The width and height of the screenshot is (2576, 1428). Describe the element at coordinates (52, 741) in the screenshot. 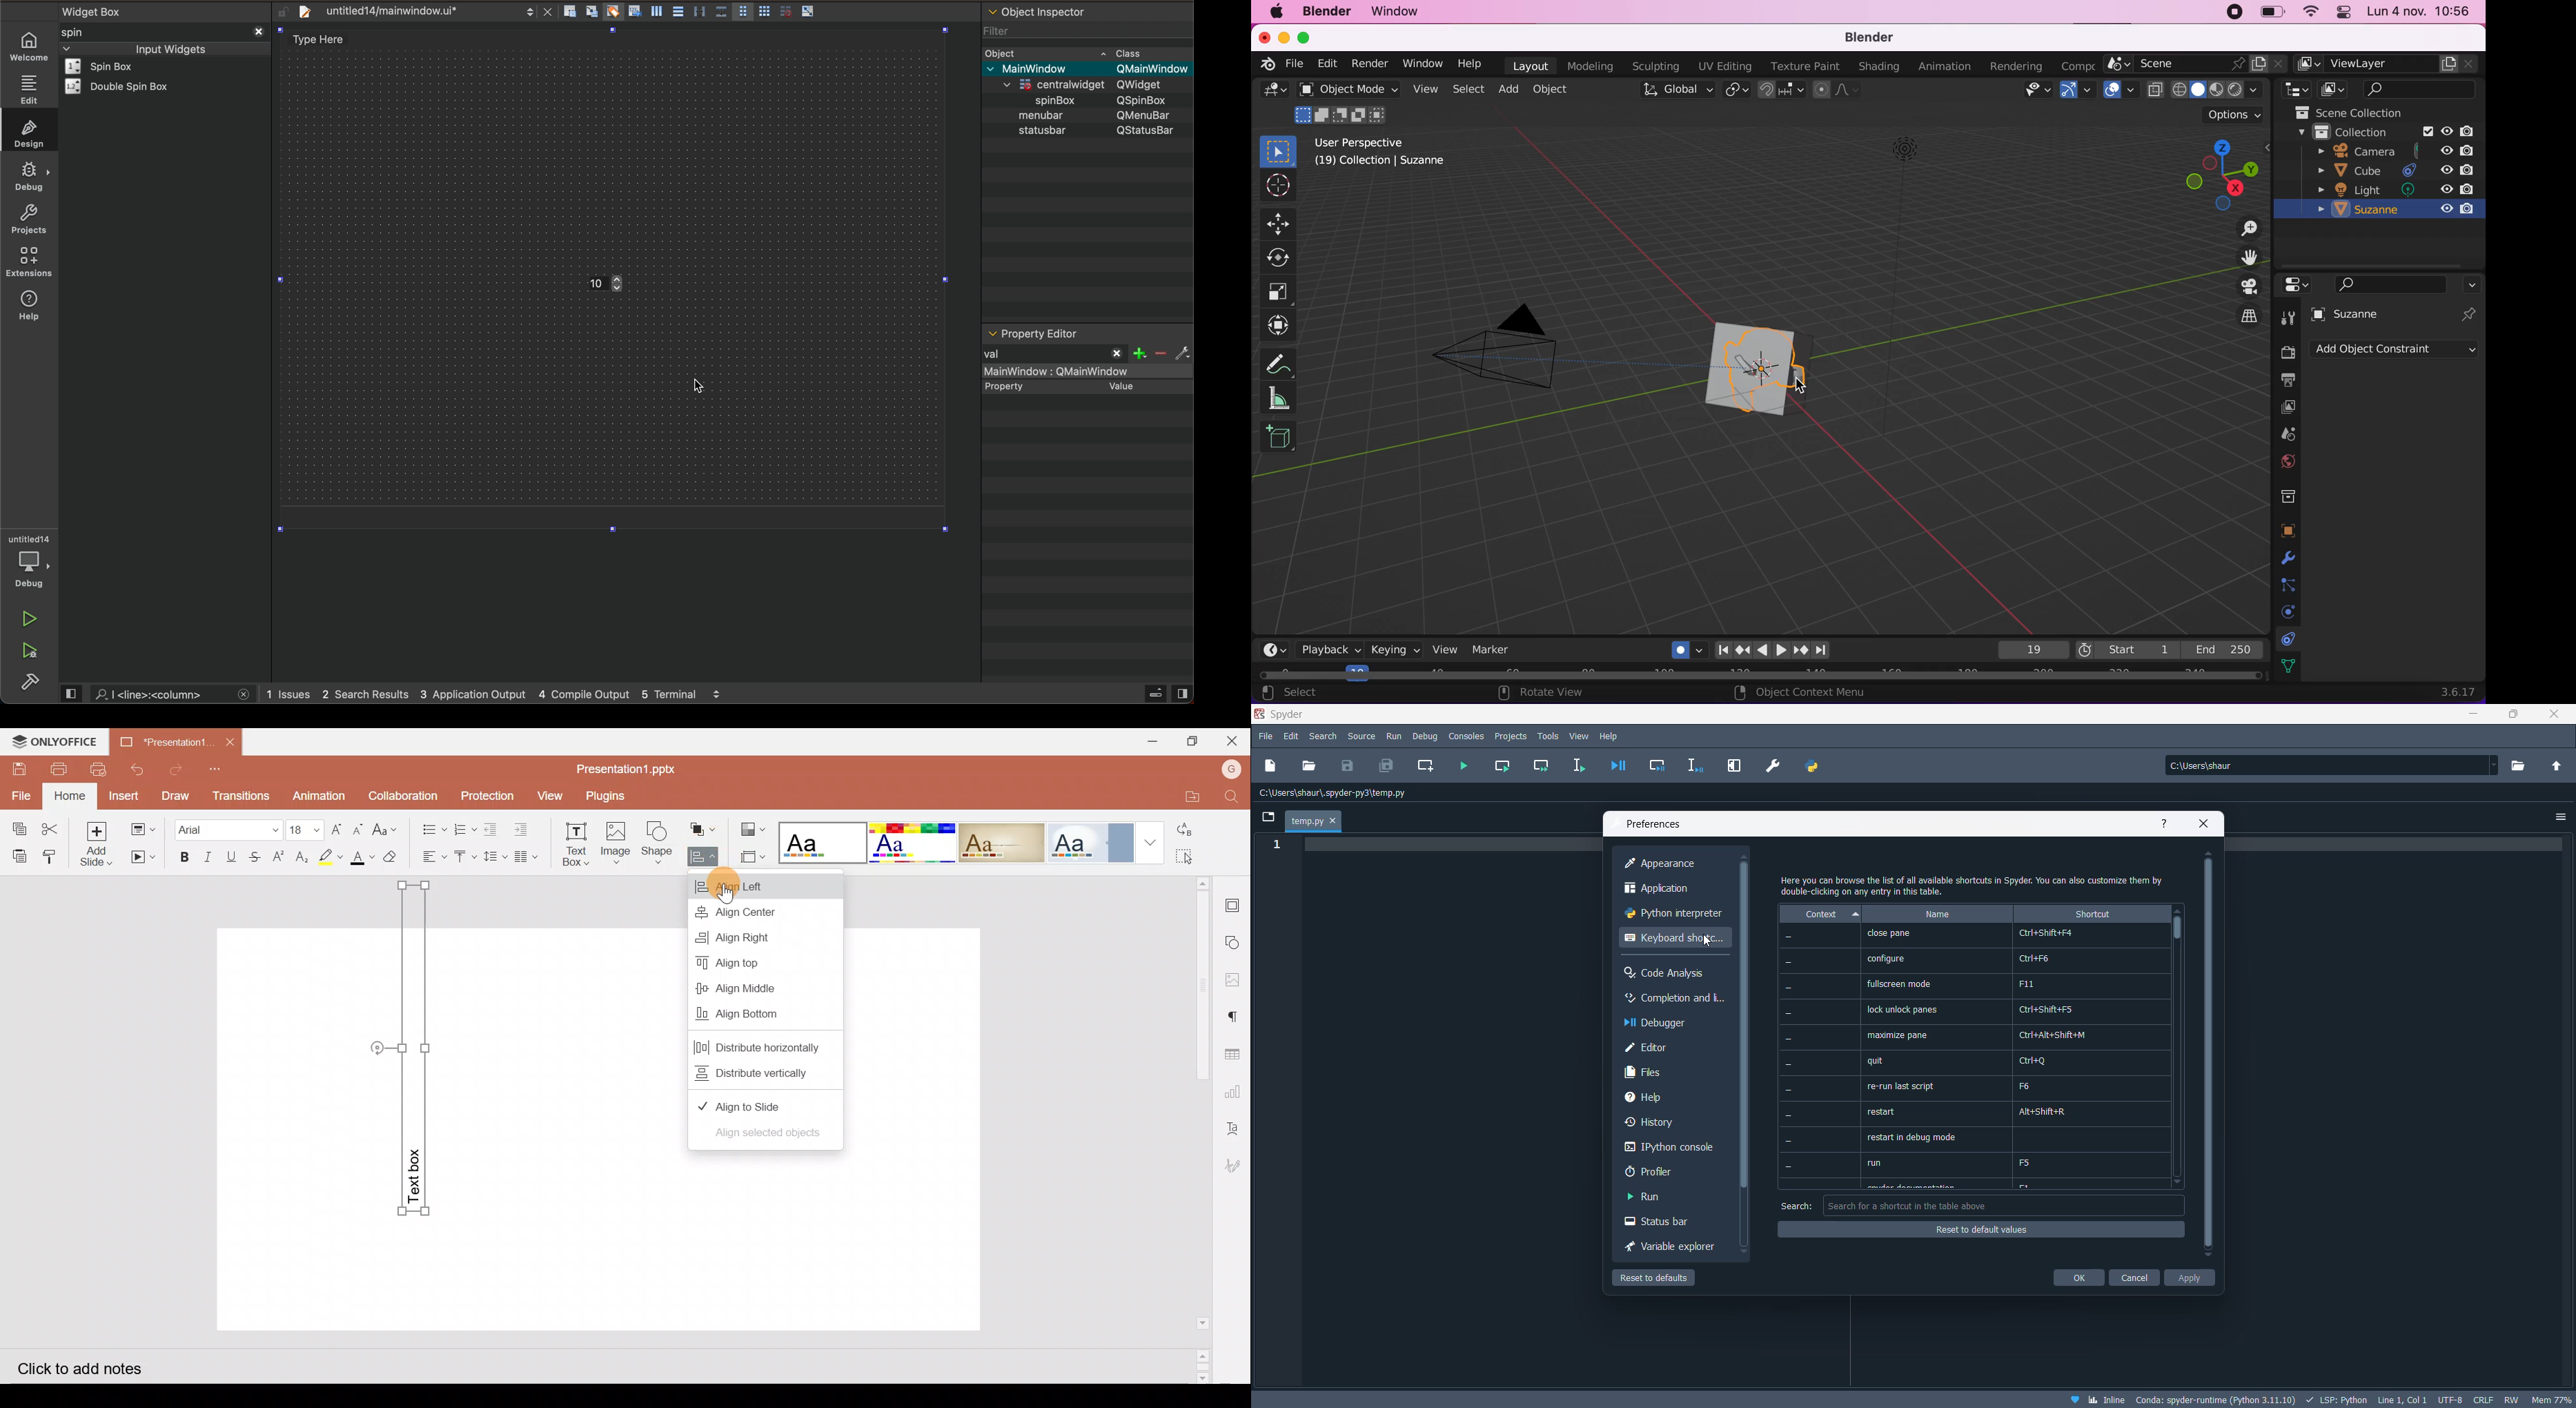

I see `ONLYOFFICE` at that location.